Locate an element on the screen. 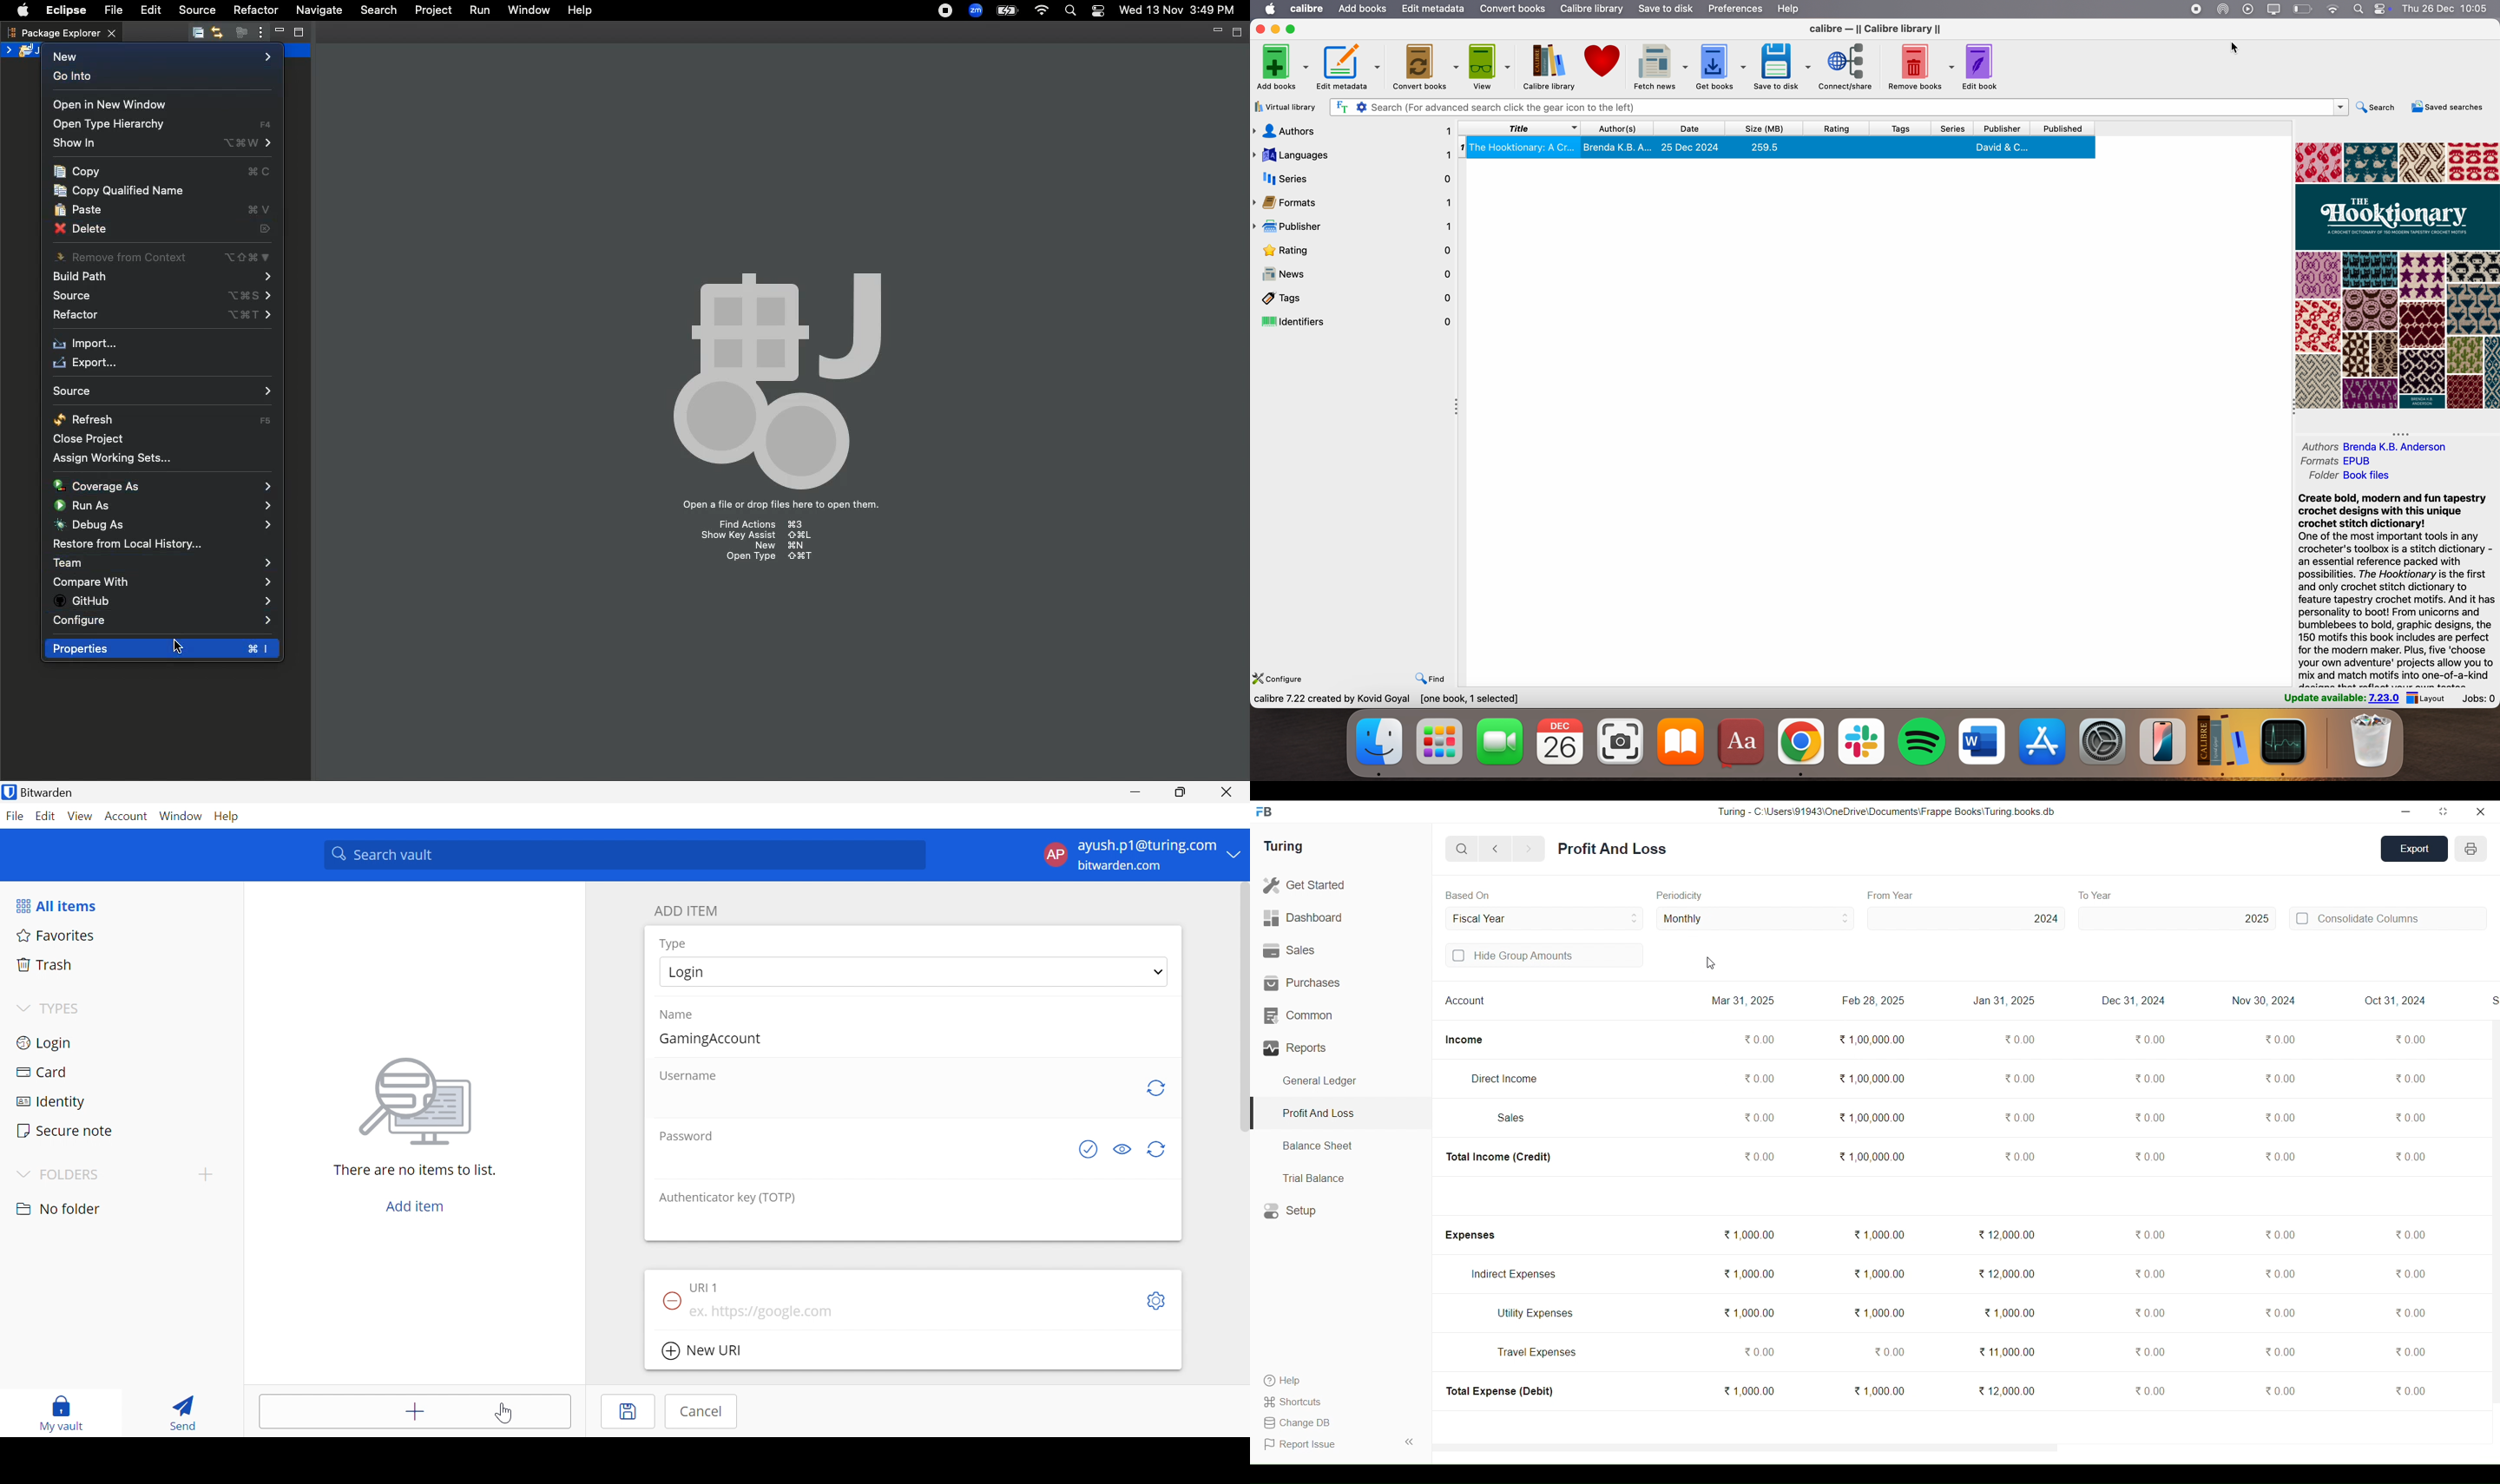  layout is located at coordinates (2430, 699).